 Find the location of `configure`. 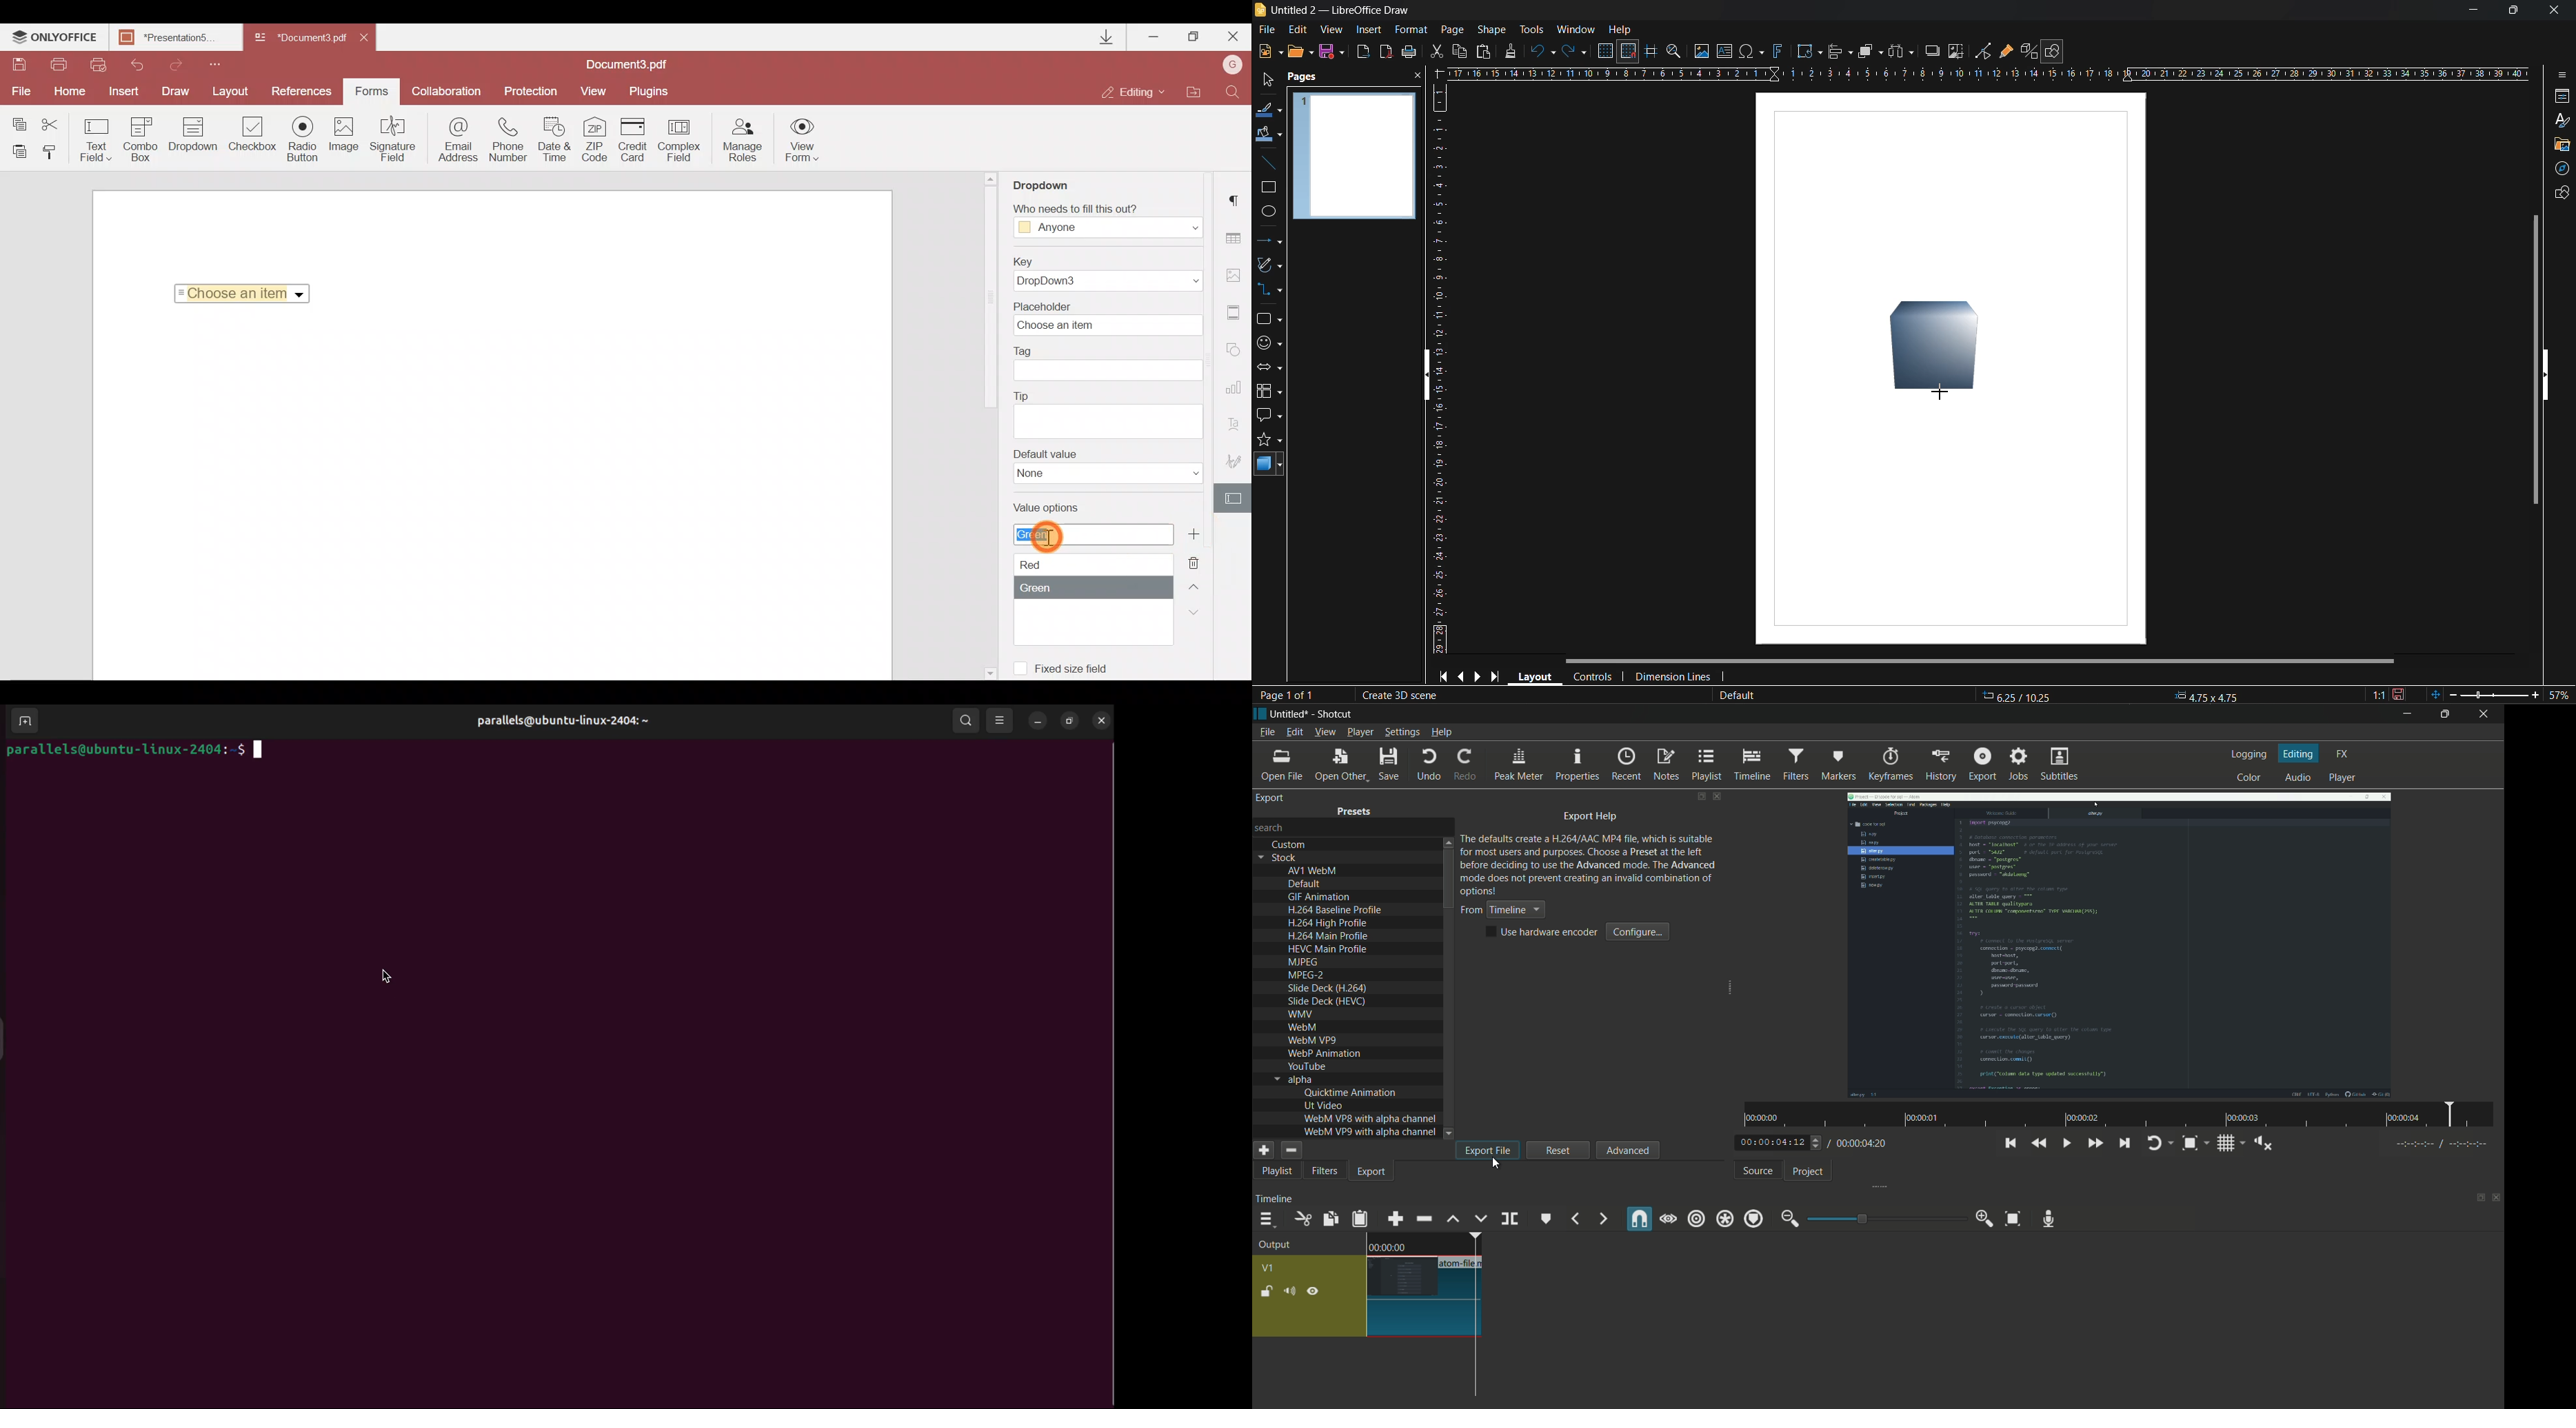

configure is located at coordinates (1639, 932).